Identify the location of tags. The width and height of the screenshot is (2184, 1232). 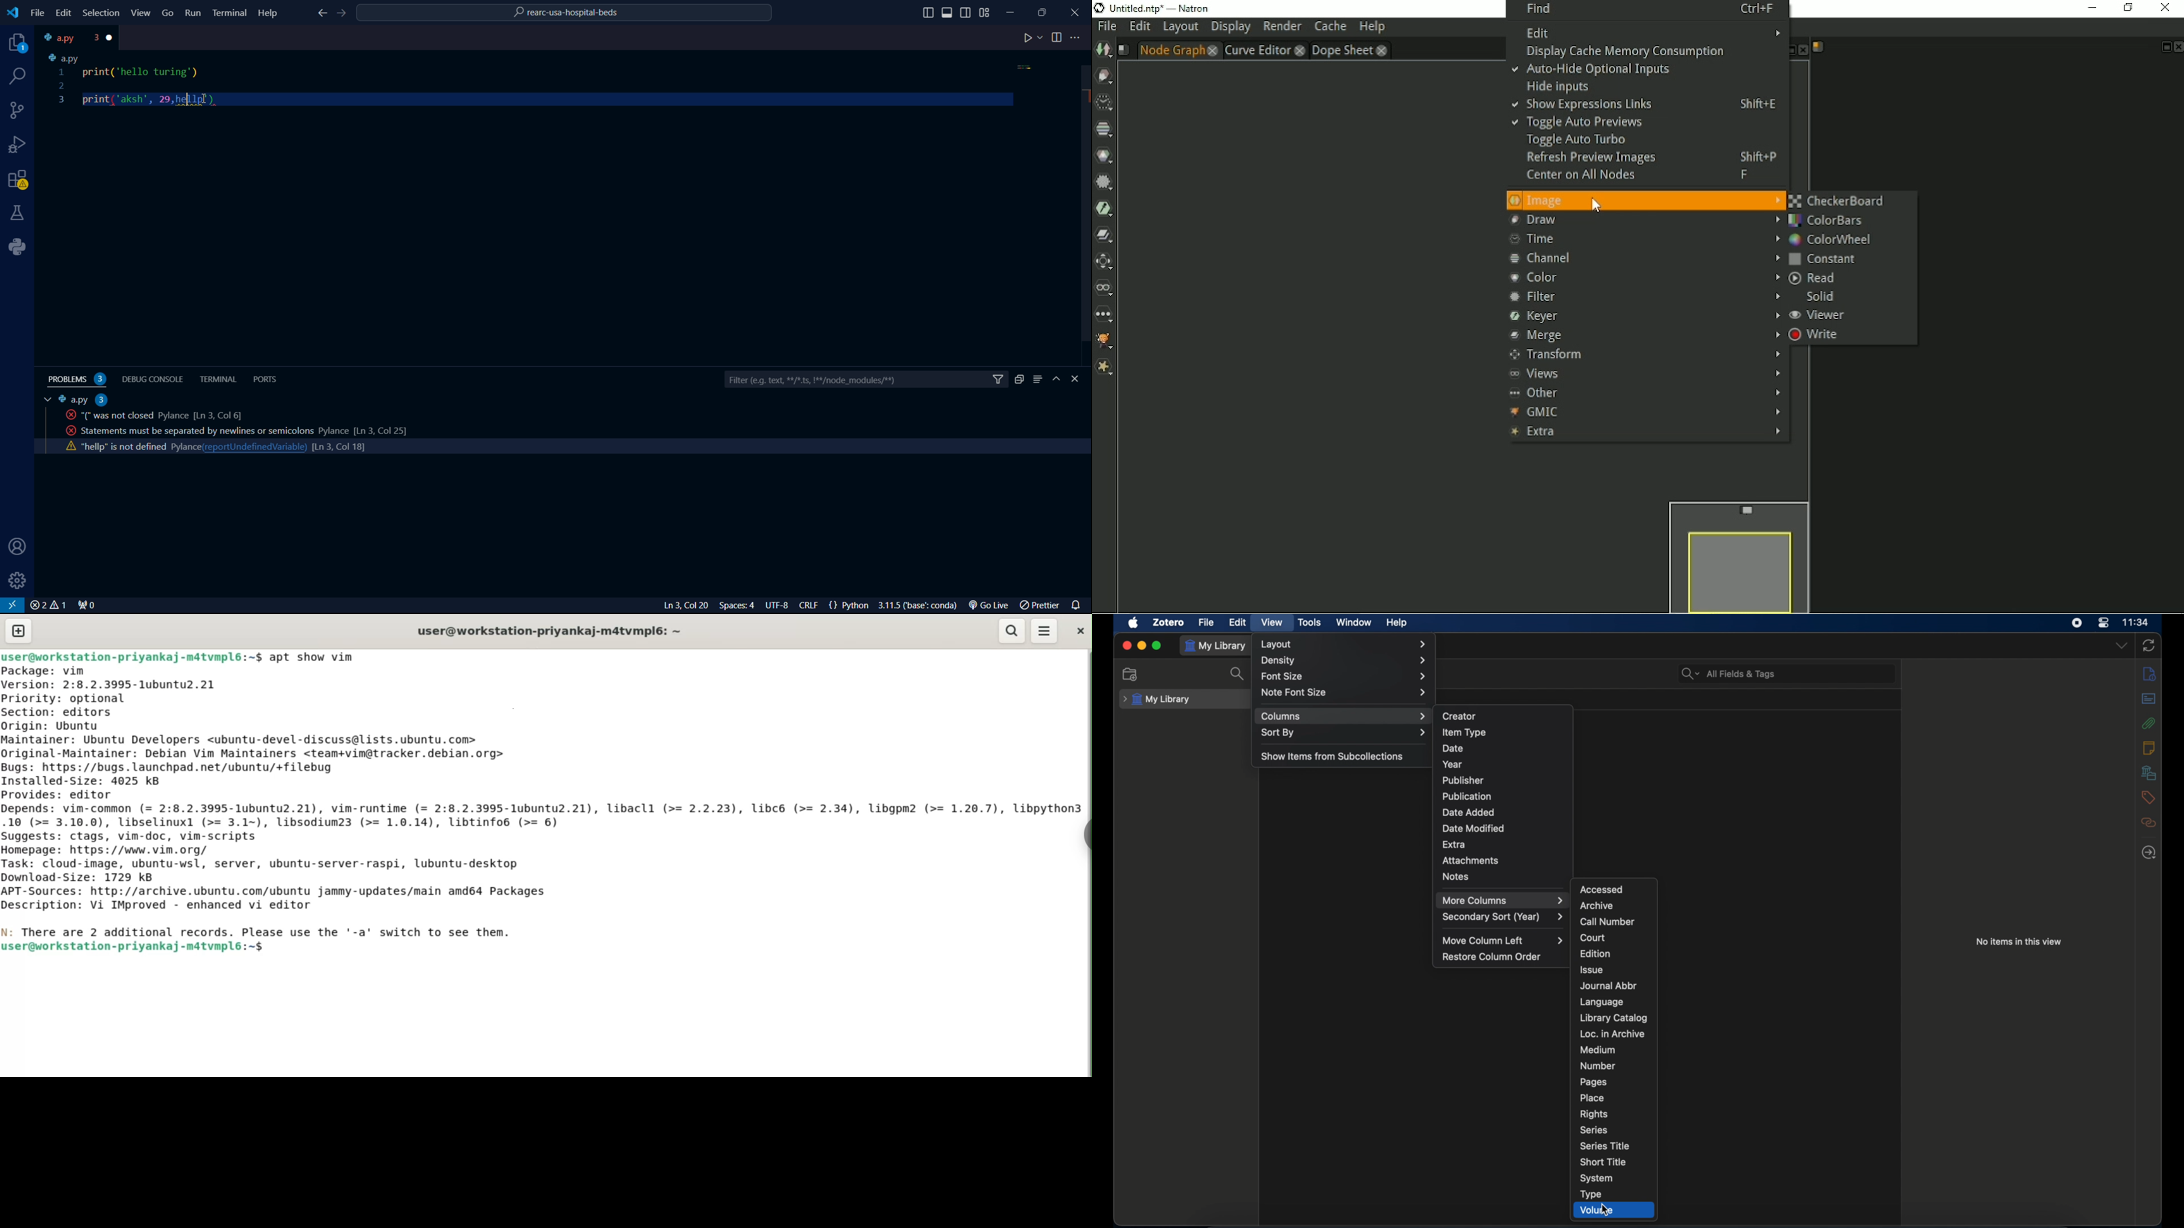
(2149, 798).